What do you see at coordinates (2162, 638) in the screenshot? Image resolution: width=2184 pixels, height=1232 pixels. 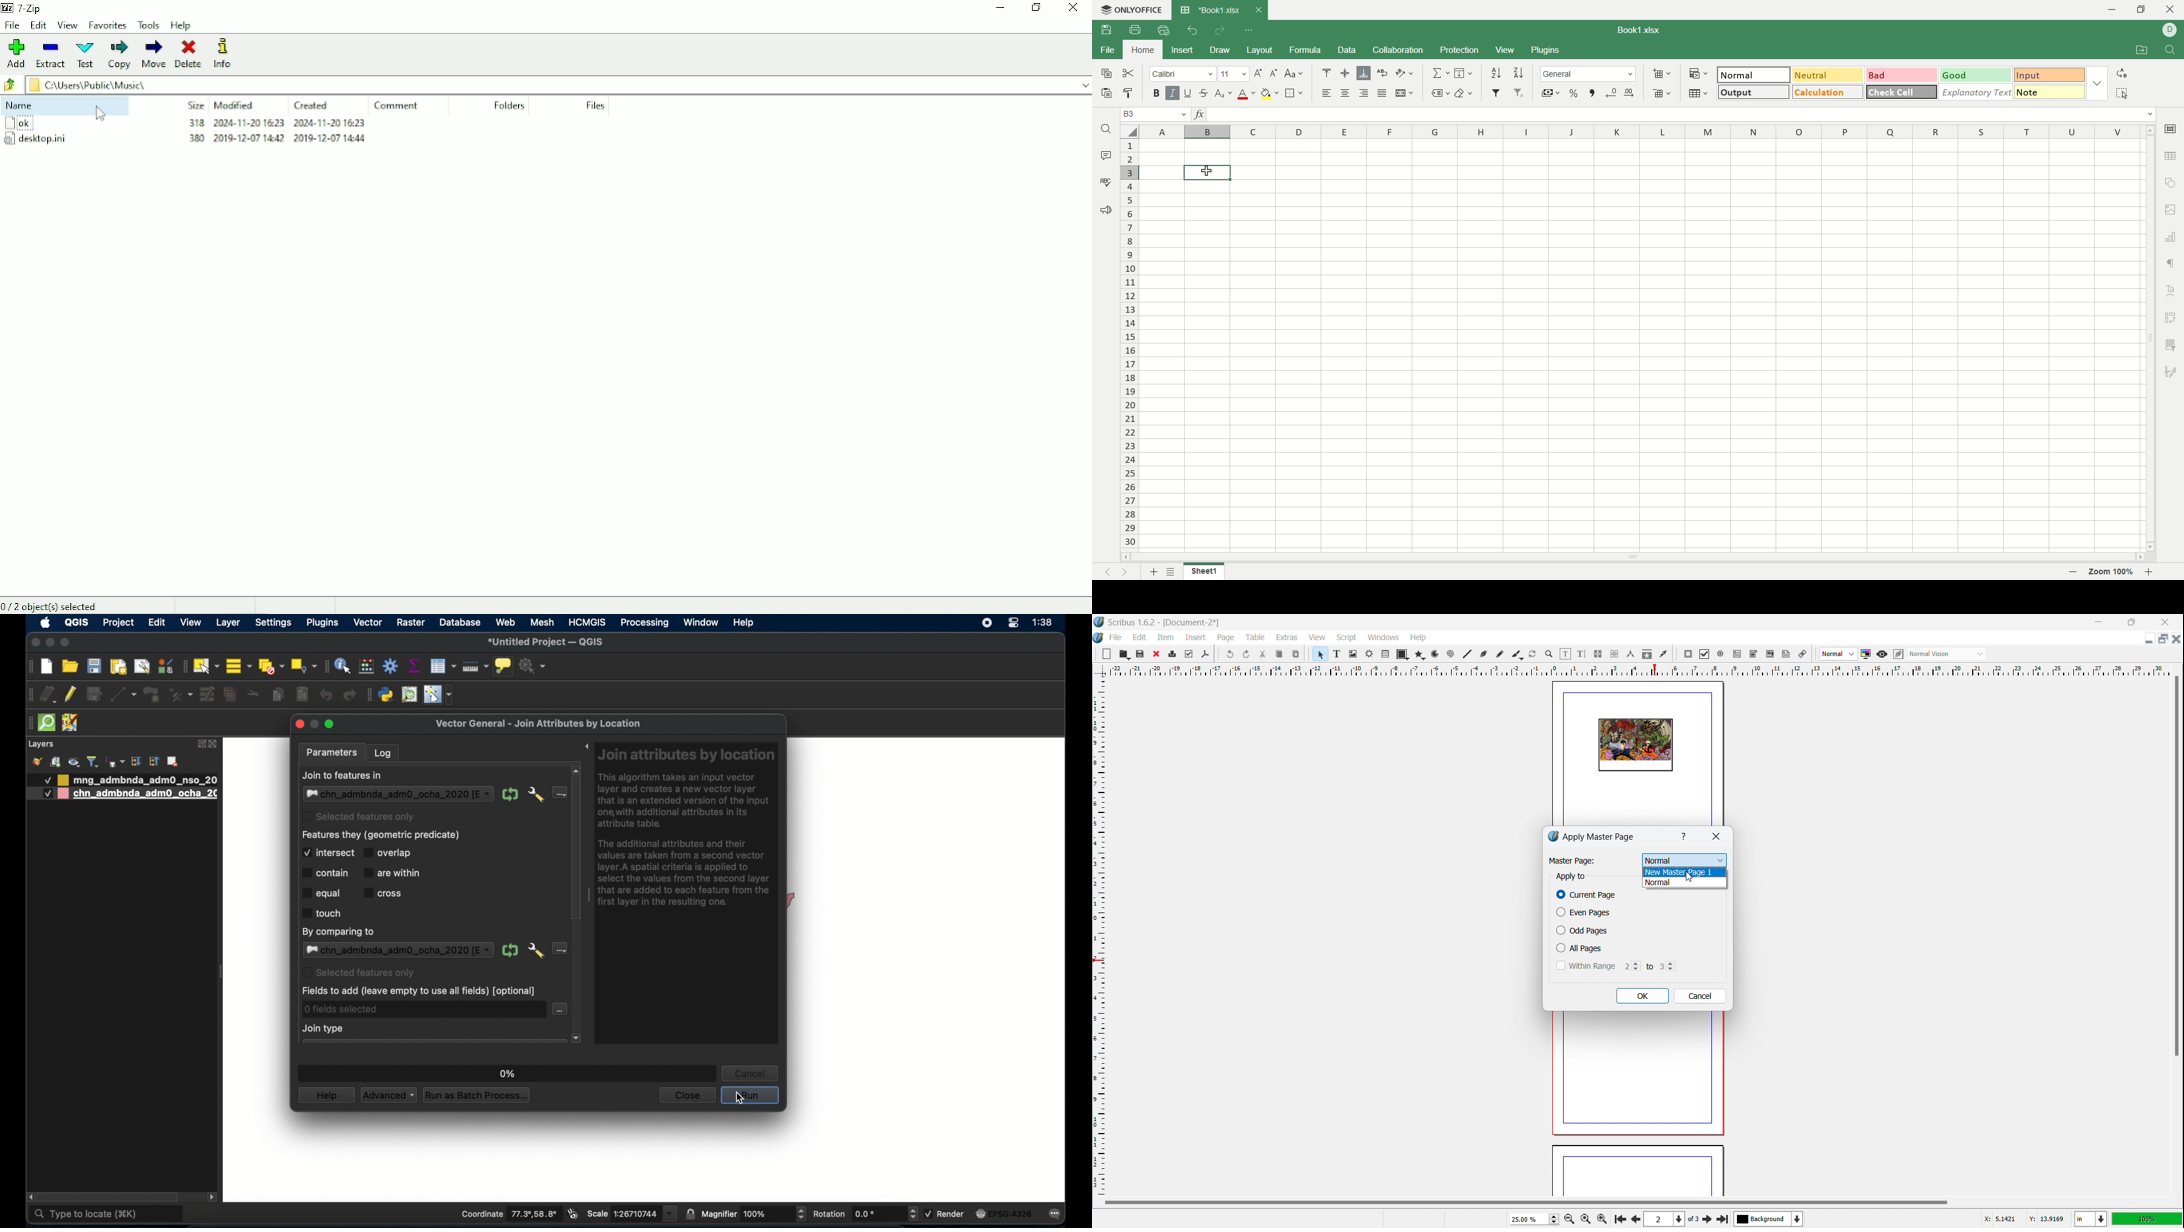 I see `maximize document` at bounding box center [2162, 638].